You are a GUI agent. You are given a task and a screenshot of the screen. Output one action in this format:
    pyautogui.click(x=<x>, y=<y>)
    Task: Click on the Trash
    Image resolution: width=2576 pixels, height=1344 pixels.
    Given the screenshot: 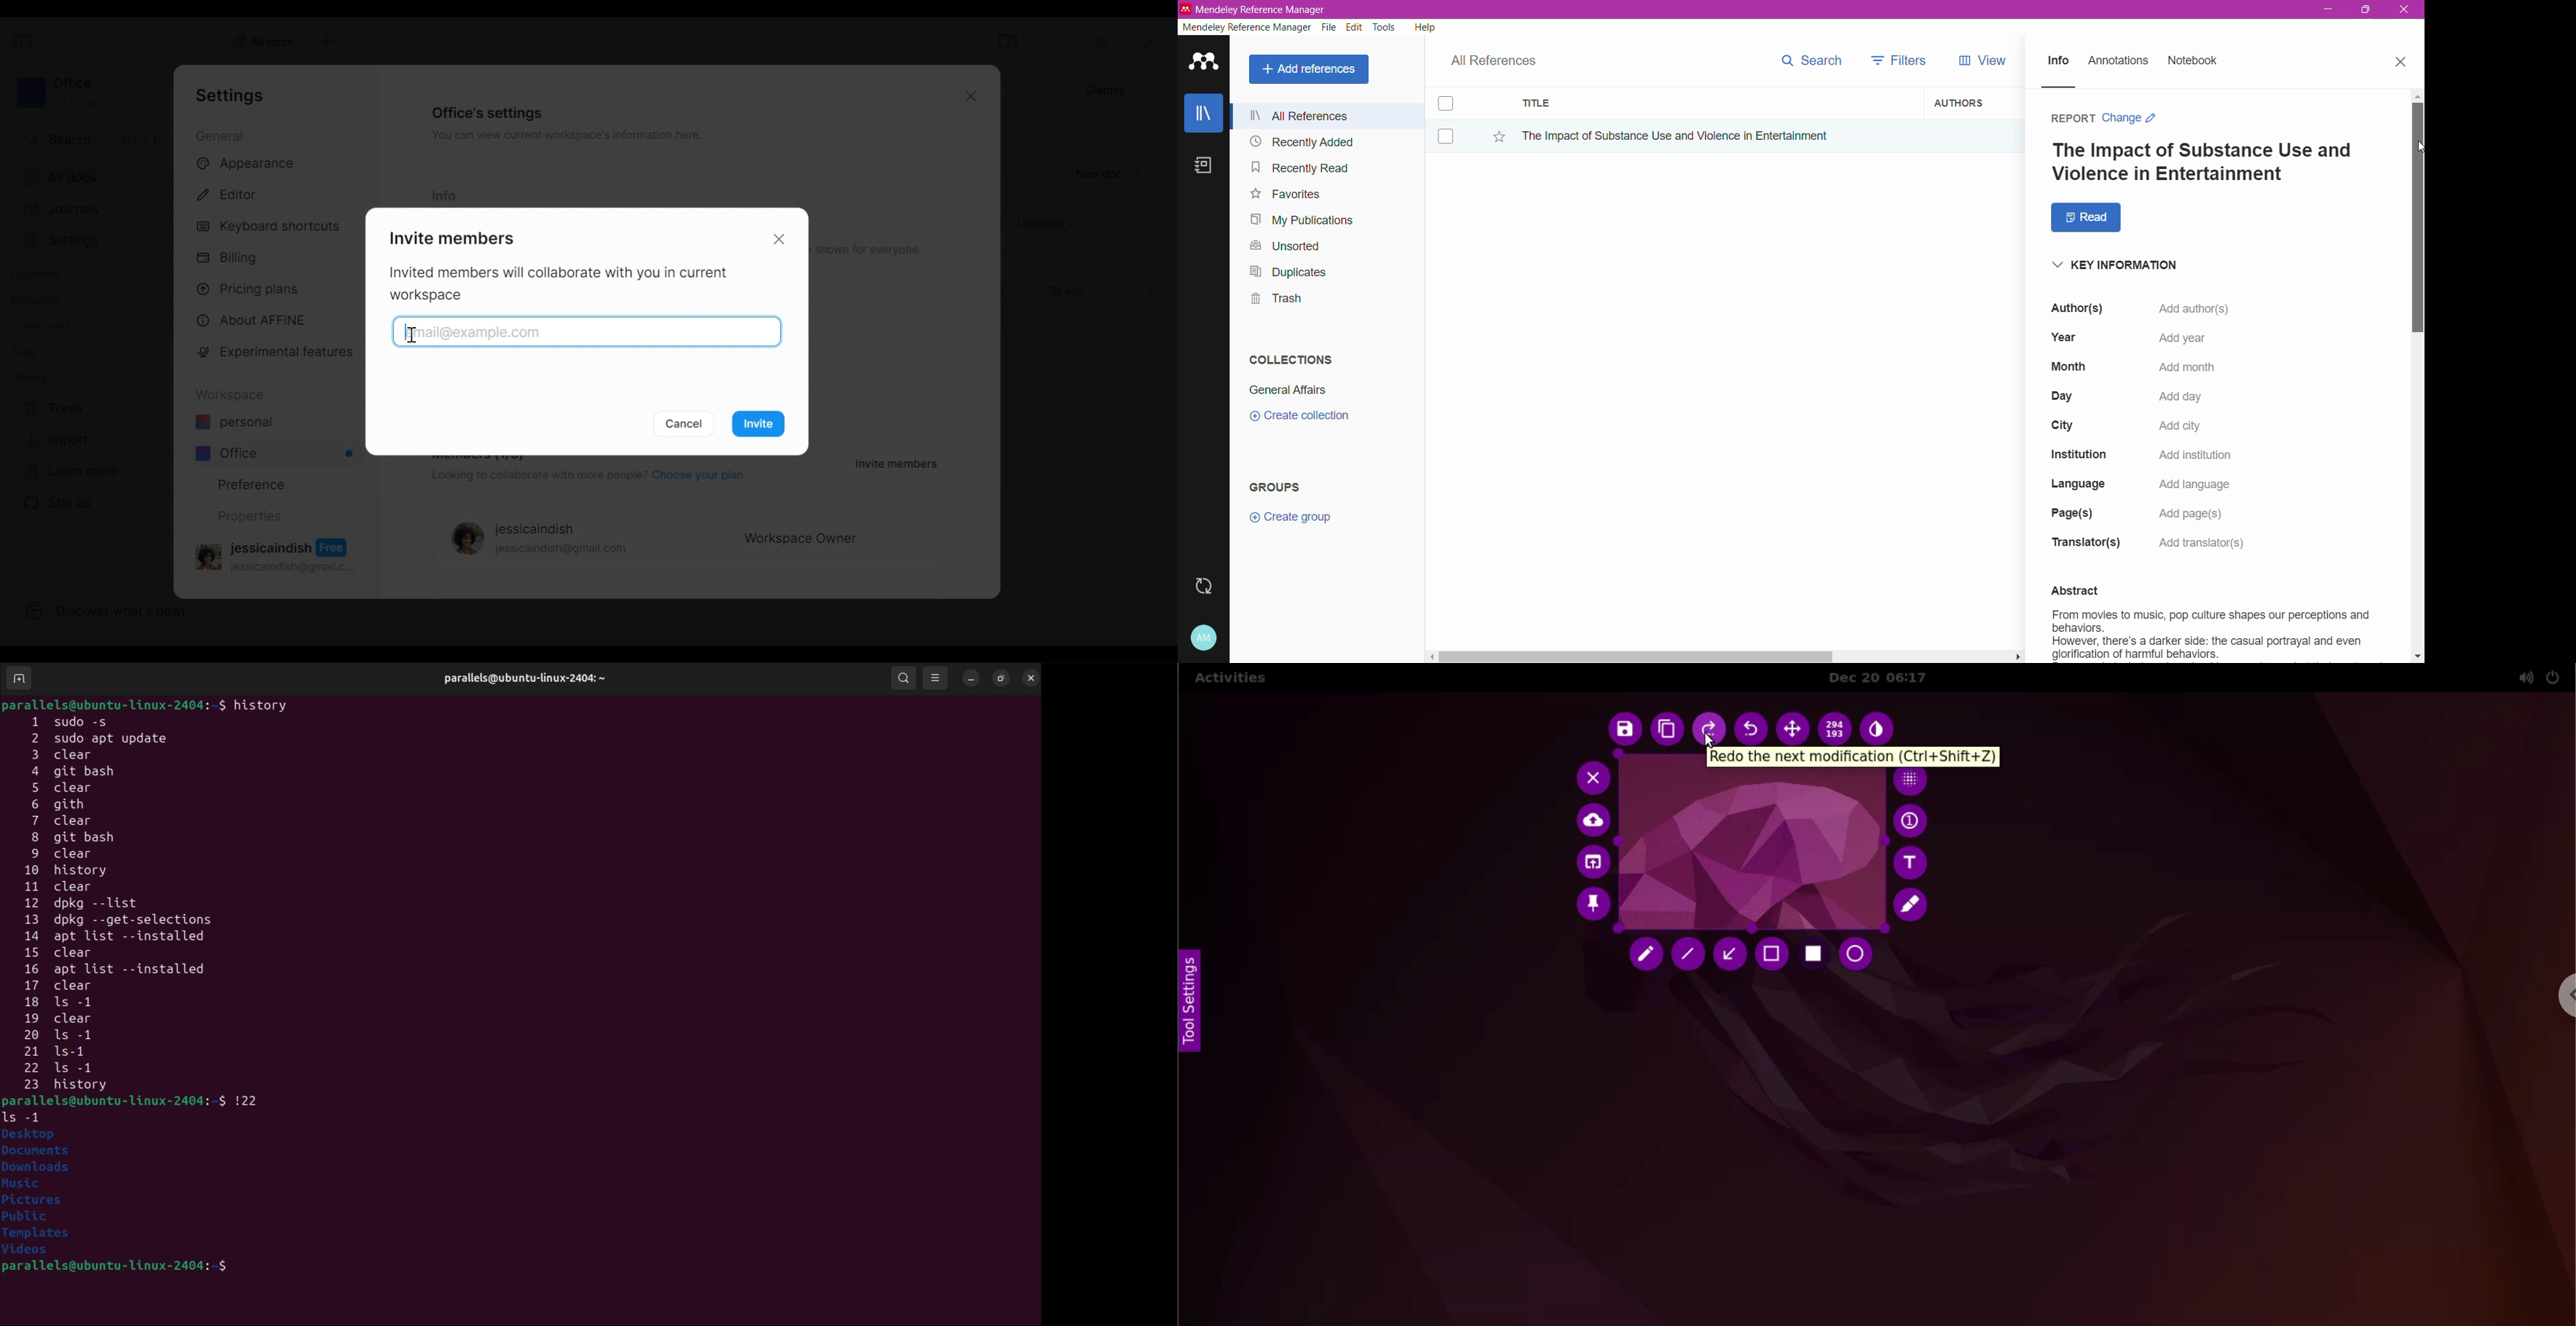 What is the action you would take?
    pyautogui.click(x=1273, y=300)
    